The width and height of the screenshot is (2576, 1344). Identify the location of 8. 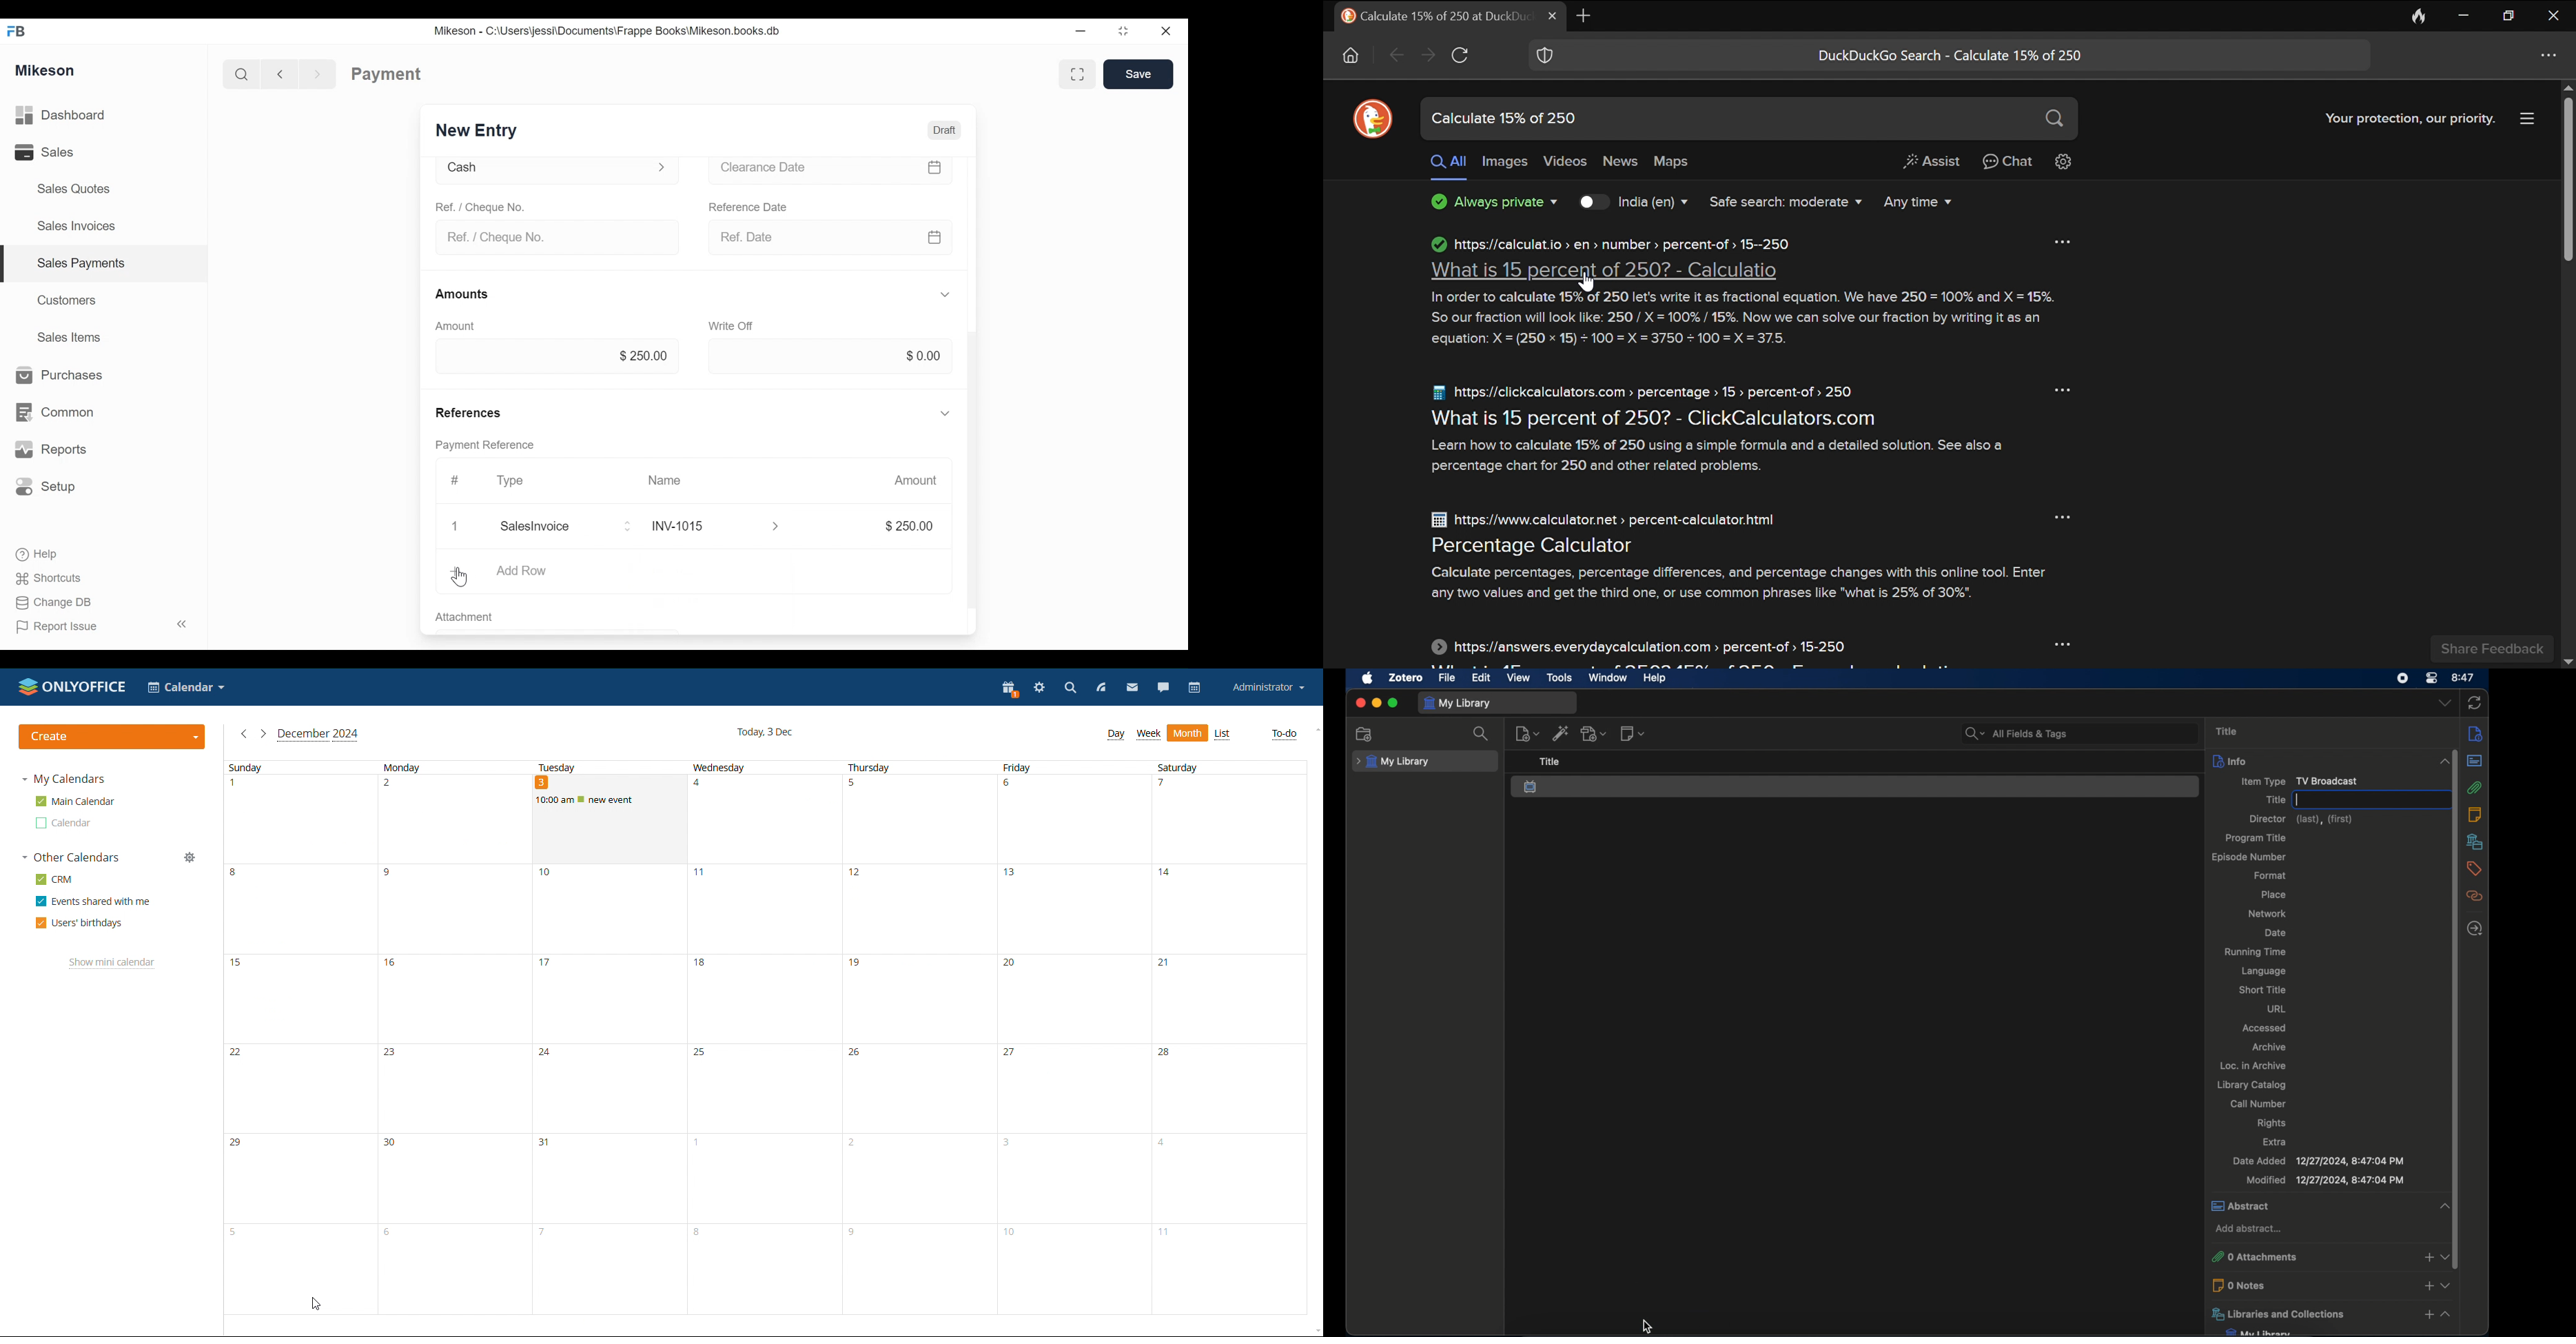
(763, 1269).